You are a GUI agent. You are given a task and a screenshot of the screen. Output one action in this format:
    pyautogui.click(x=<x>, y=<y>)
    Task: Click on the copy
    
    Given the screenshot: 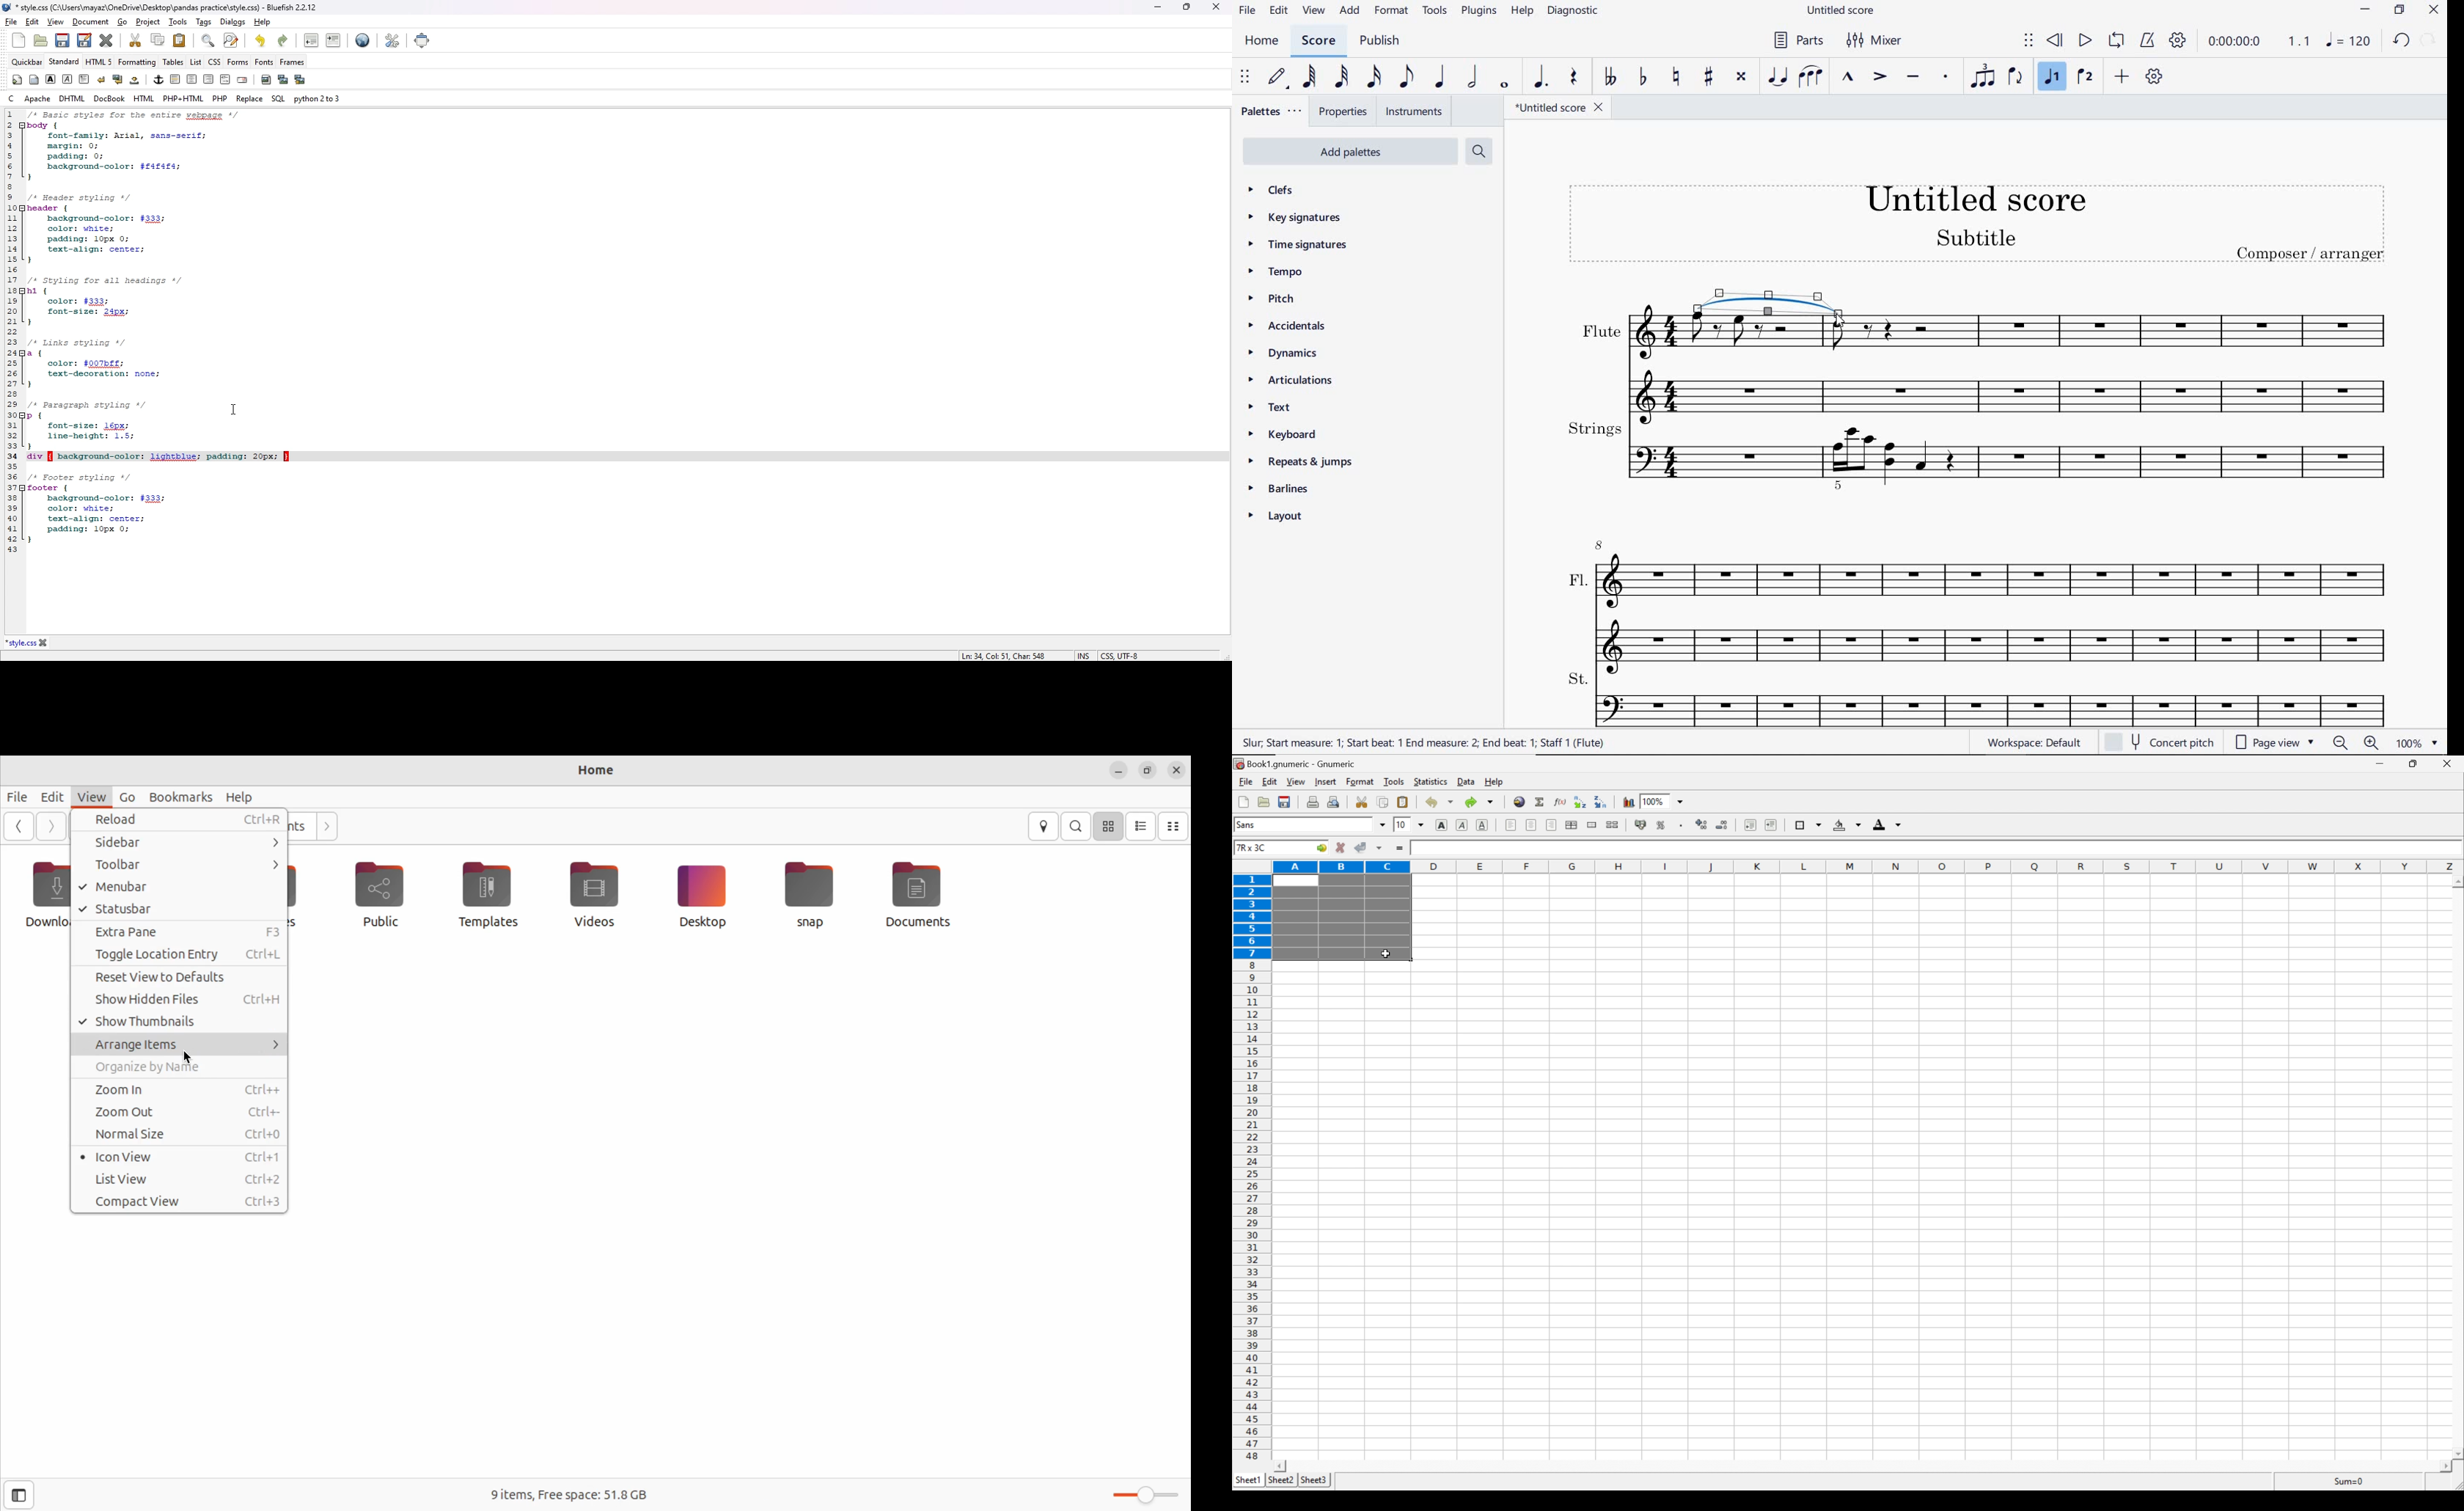 What is the action you would take?
    pyautogui.click(x=1384, y=801)
    